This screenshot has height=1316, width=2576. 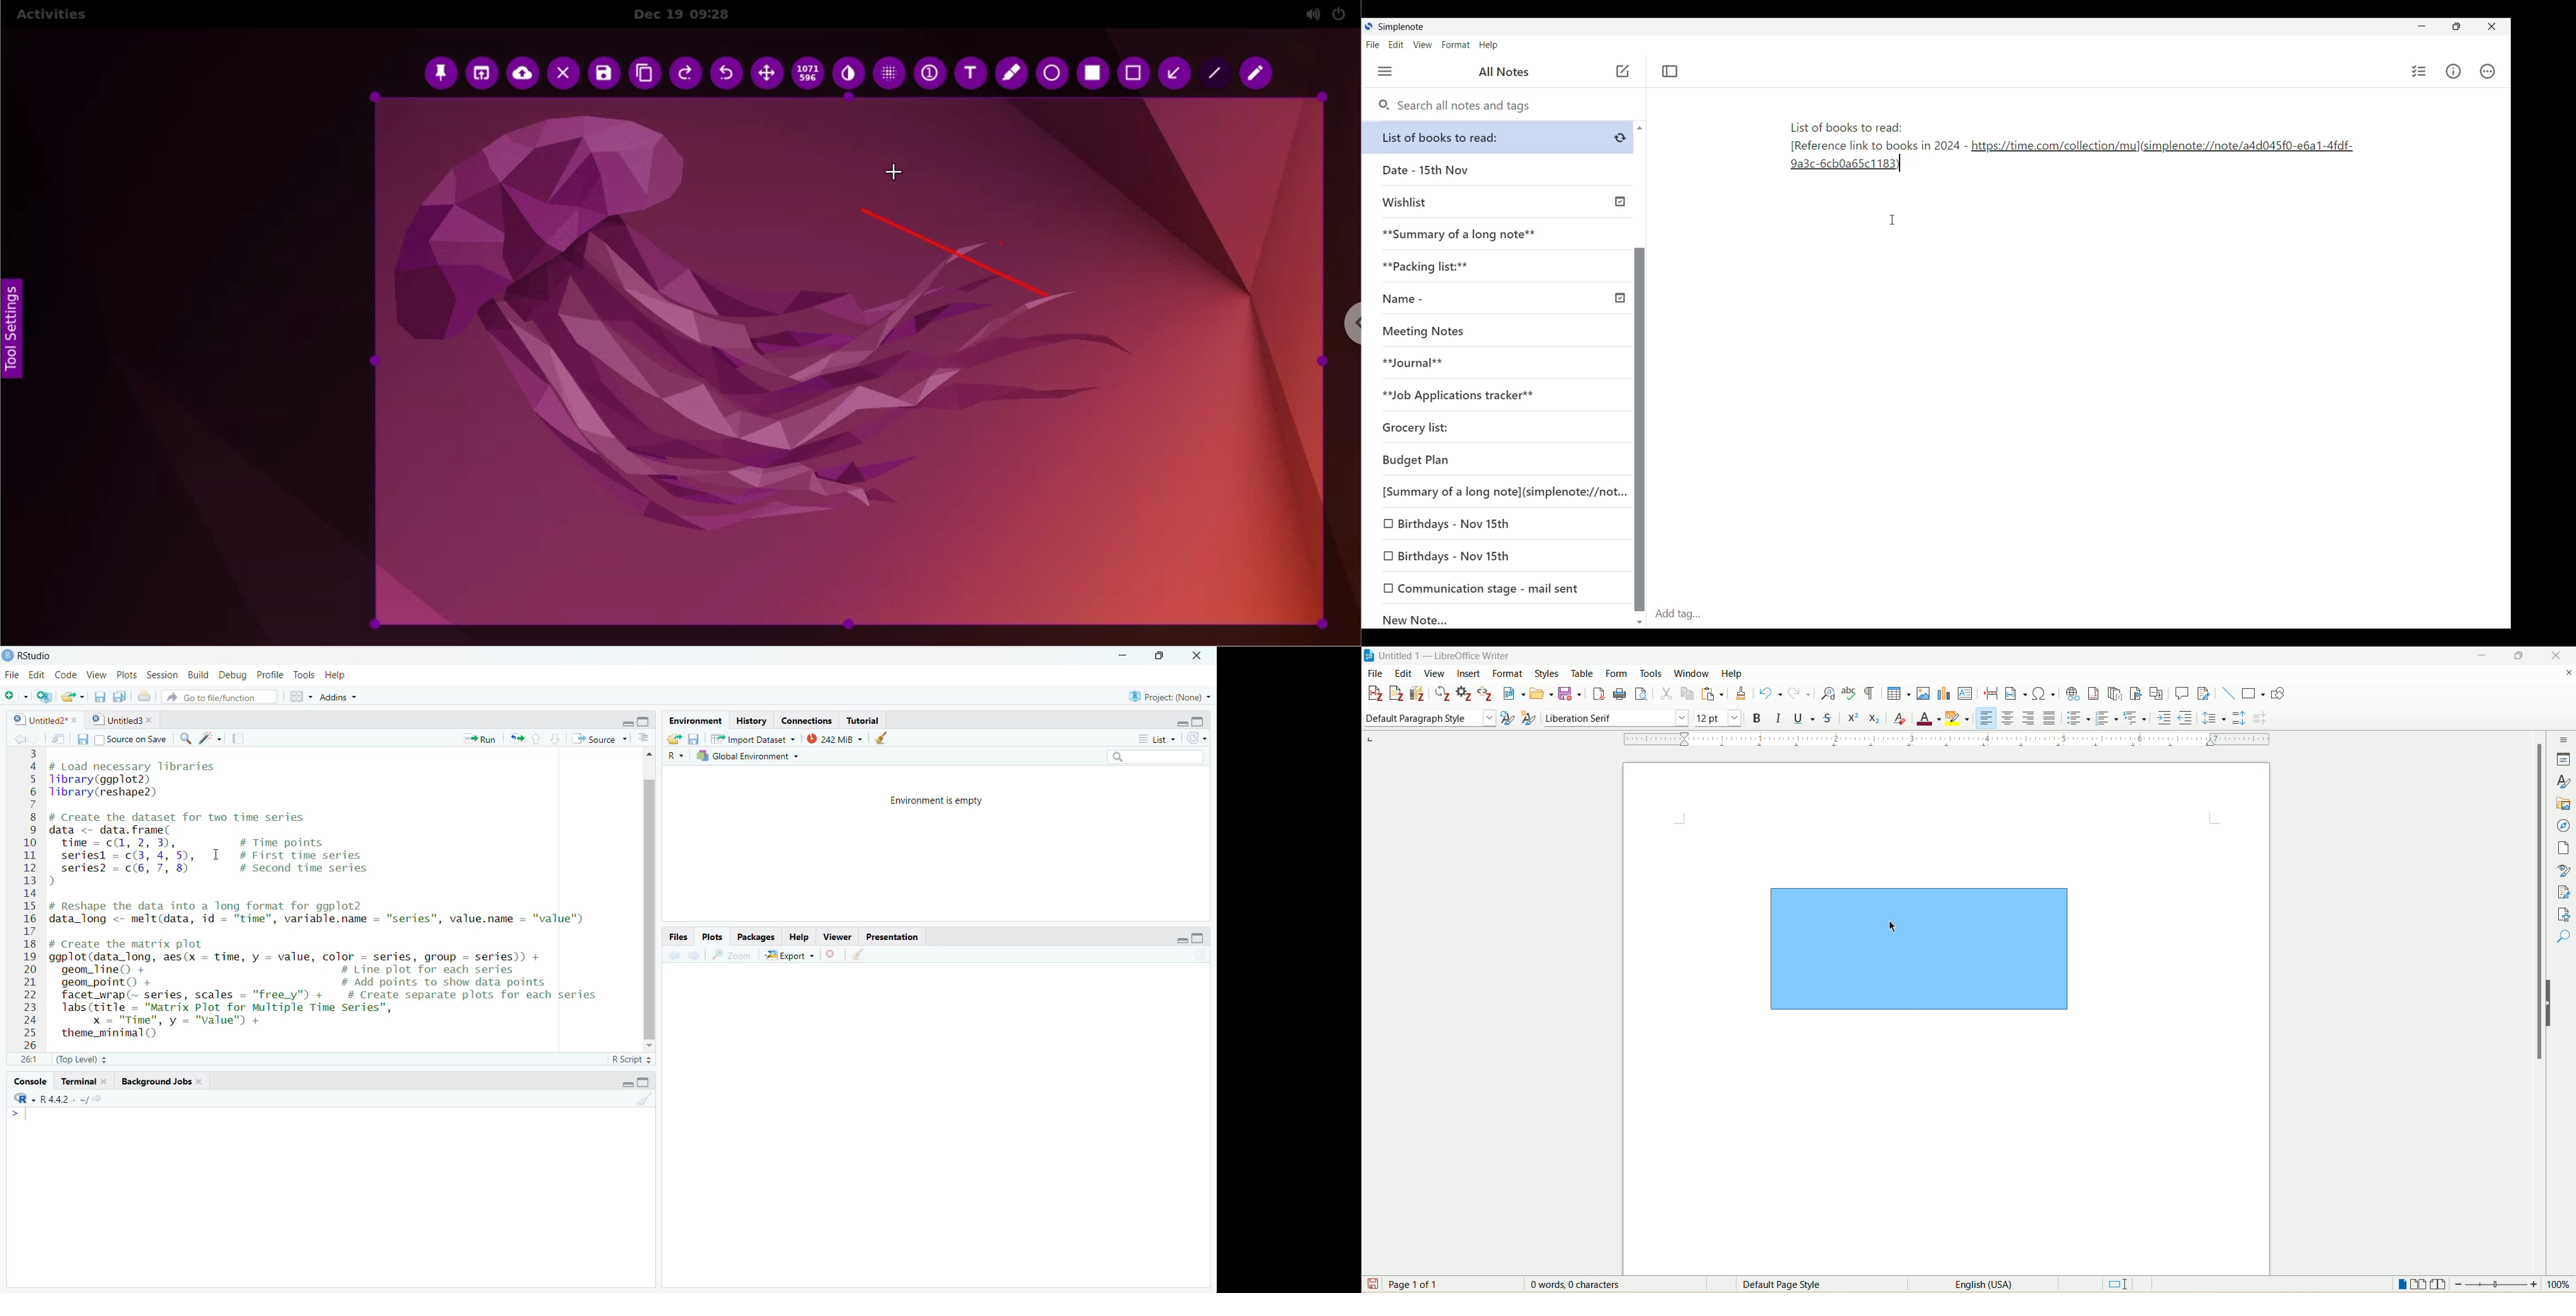 What do you see at coordinates (2419, 71) in the screenshot?
I see `Insert checklist` at bounding box center [2419, 71].